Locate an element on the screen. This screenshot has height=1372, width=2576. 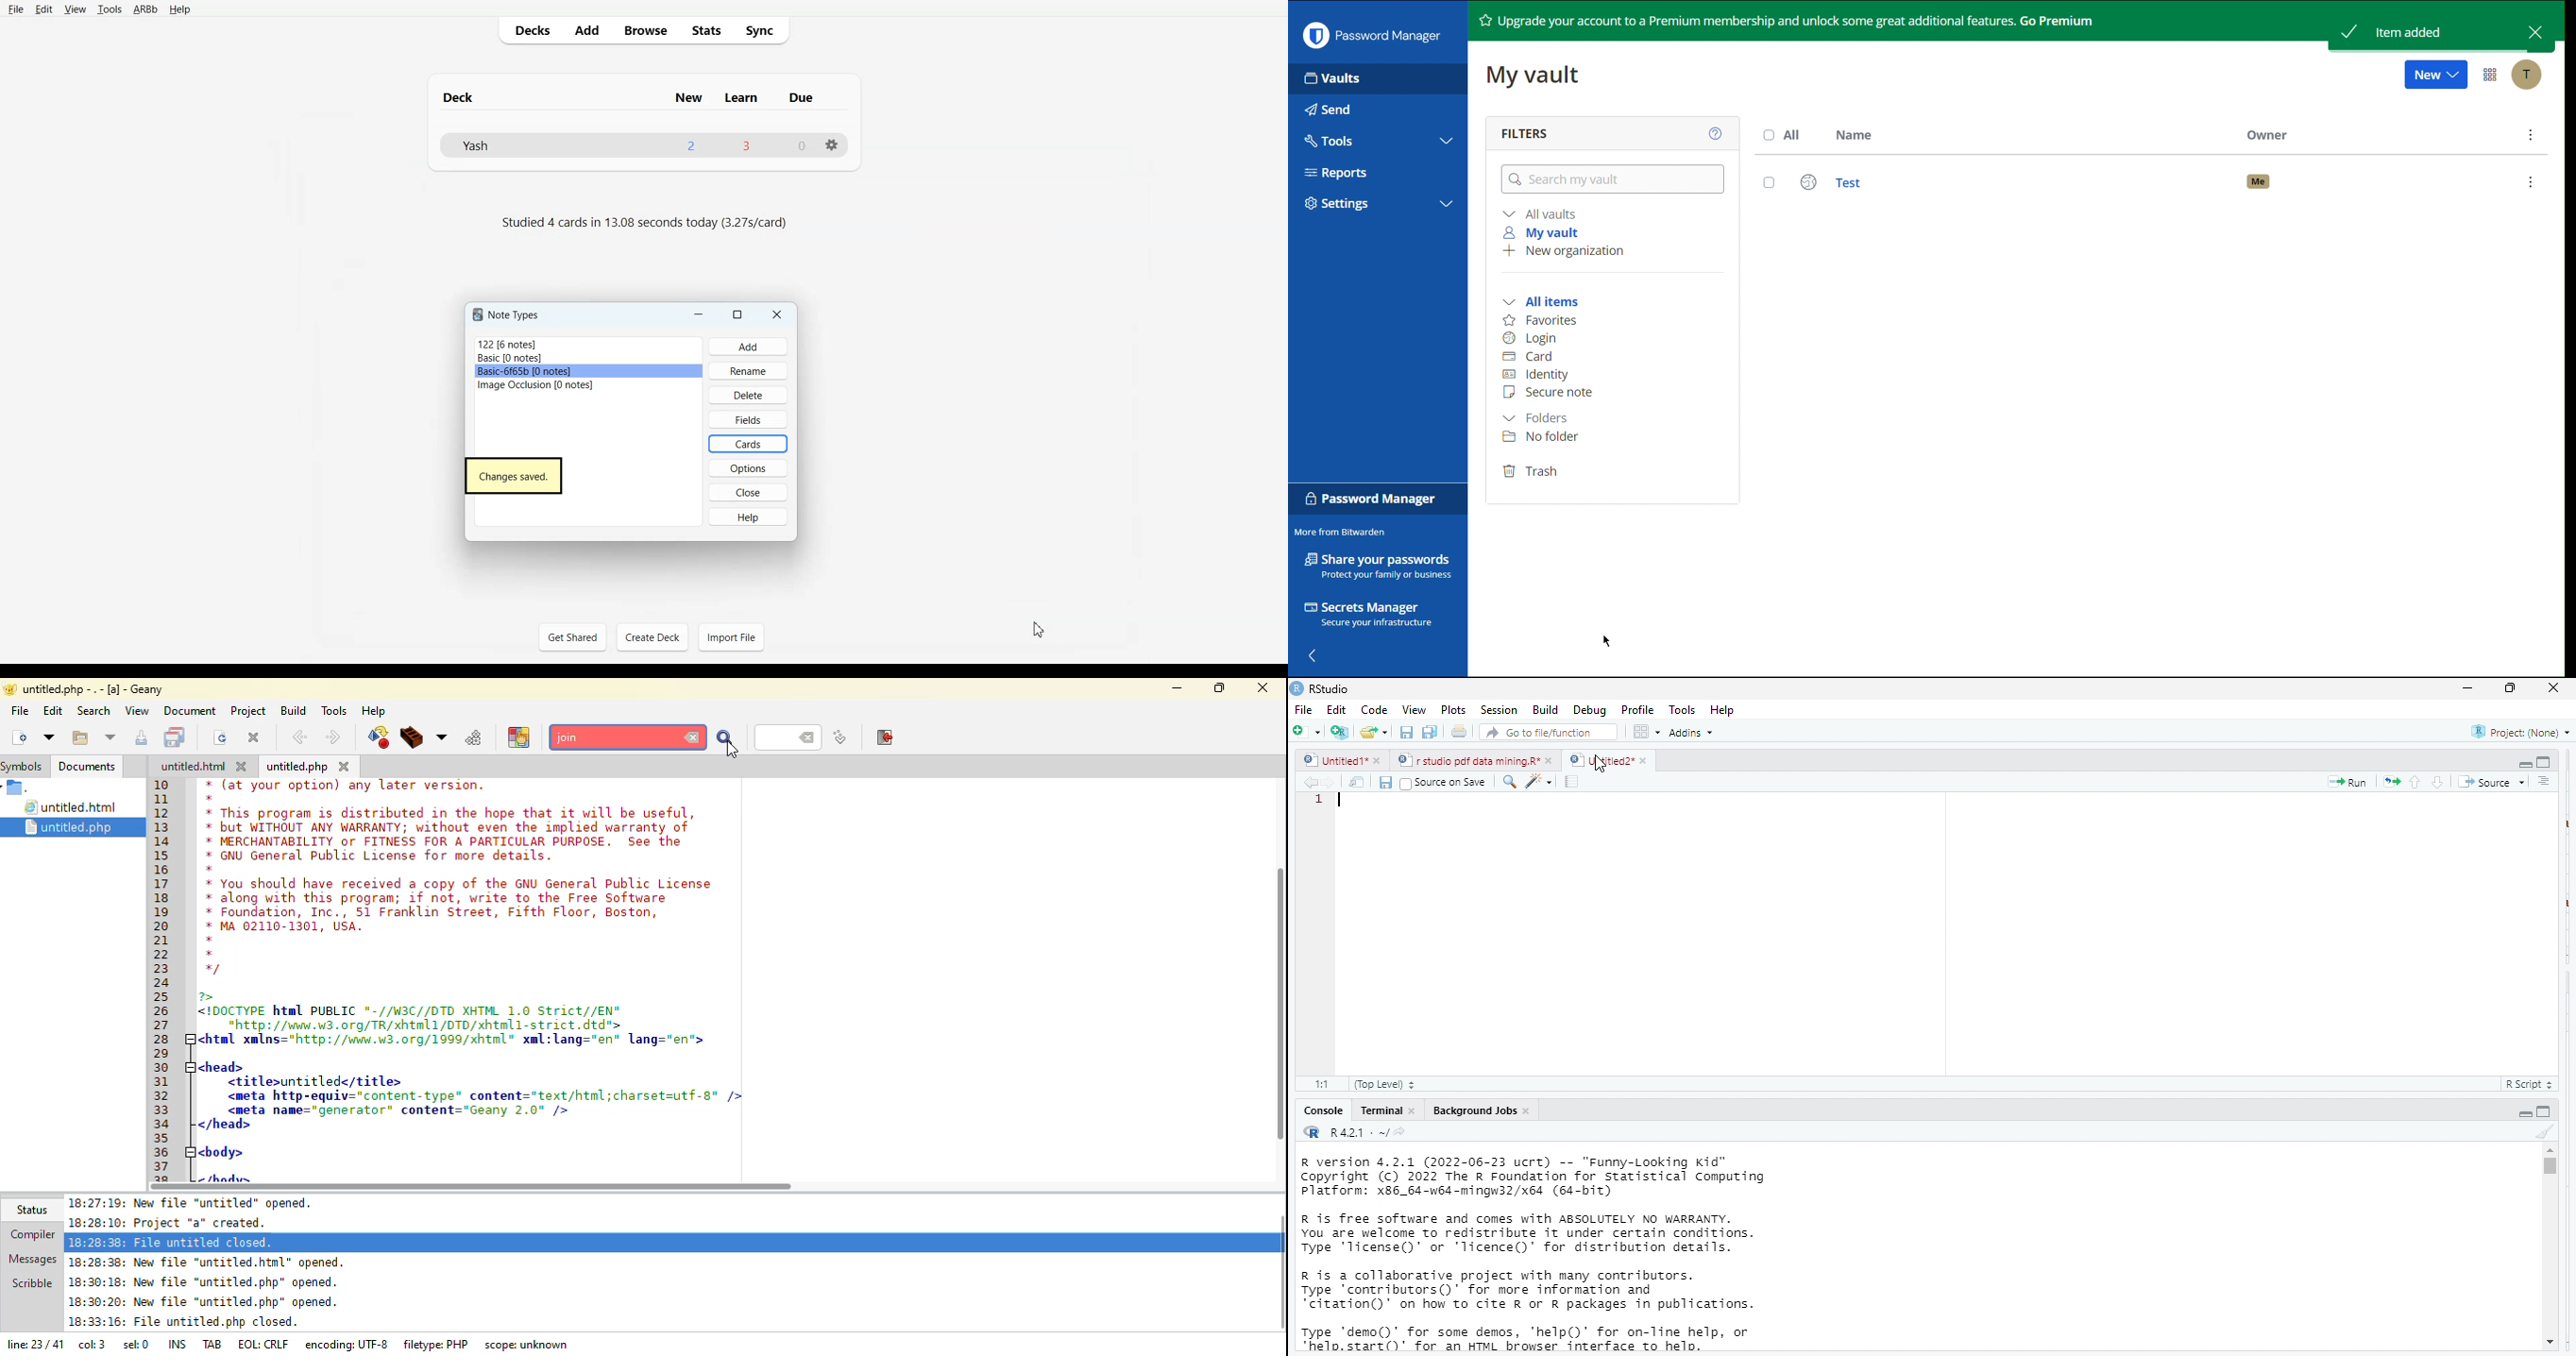
File is located at coordinates (16, 9).